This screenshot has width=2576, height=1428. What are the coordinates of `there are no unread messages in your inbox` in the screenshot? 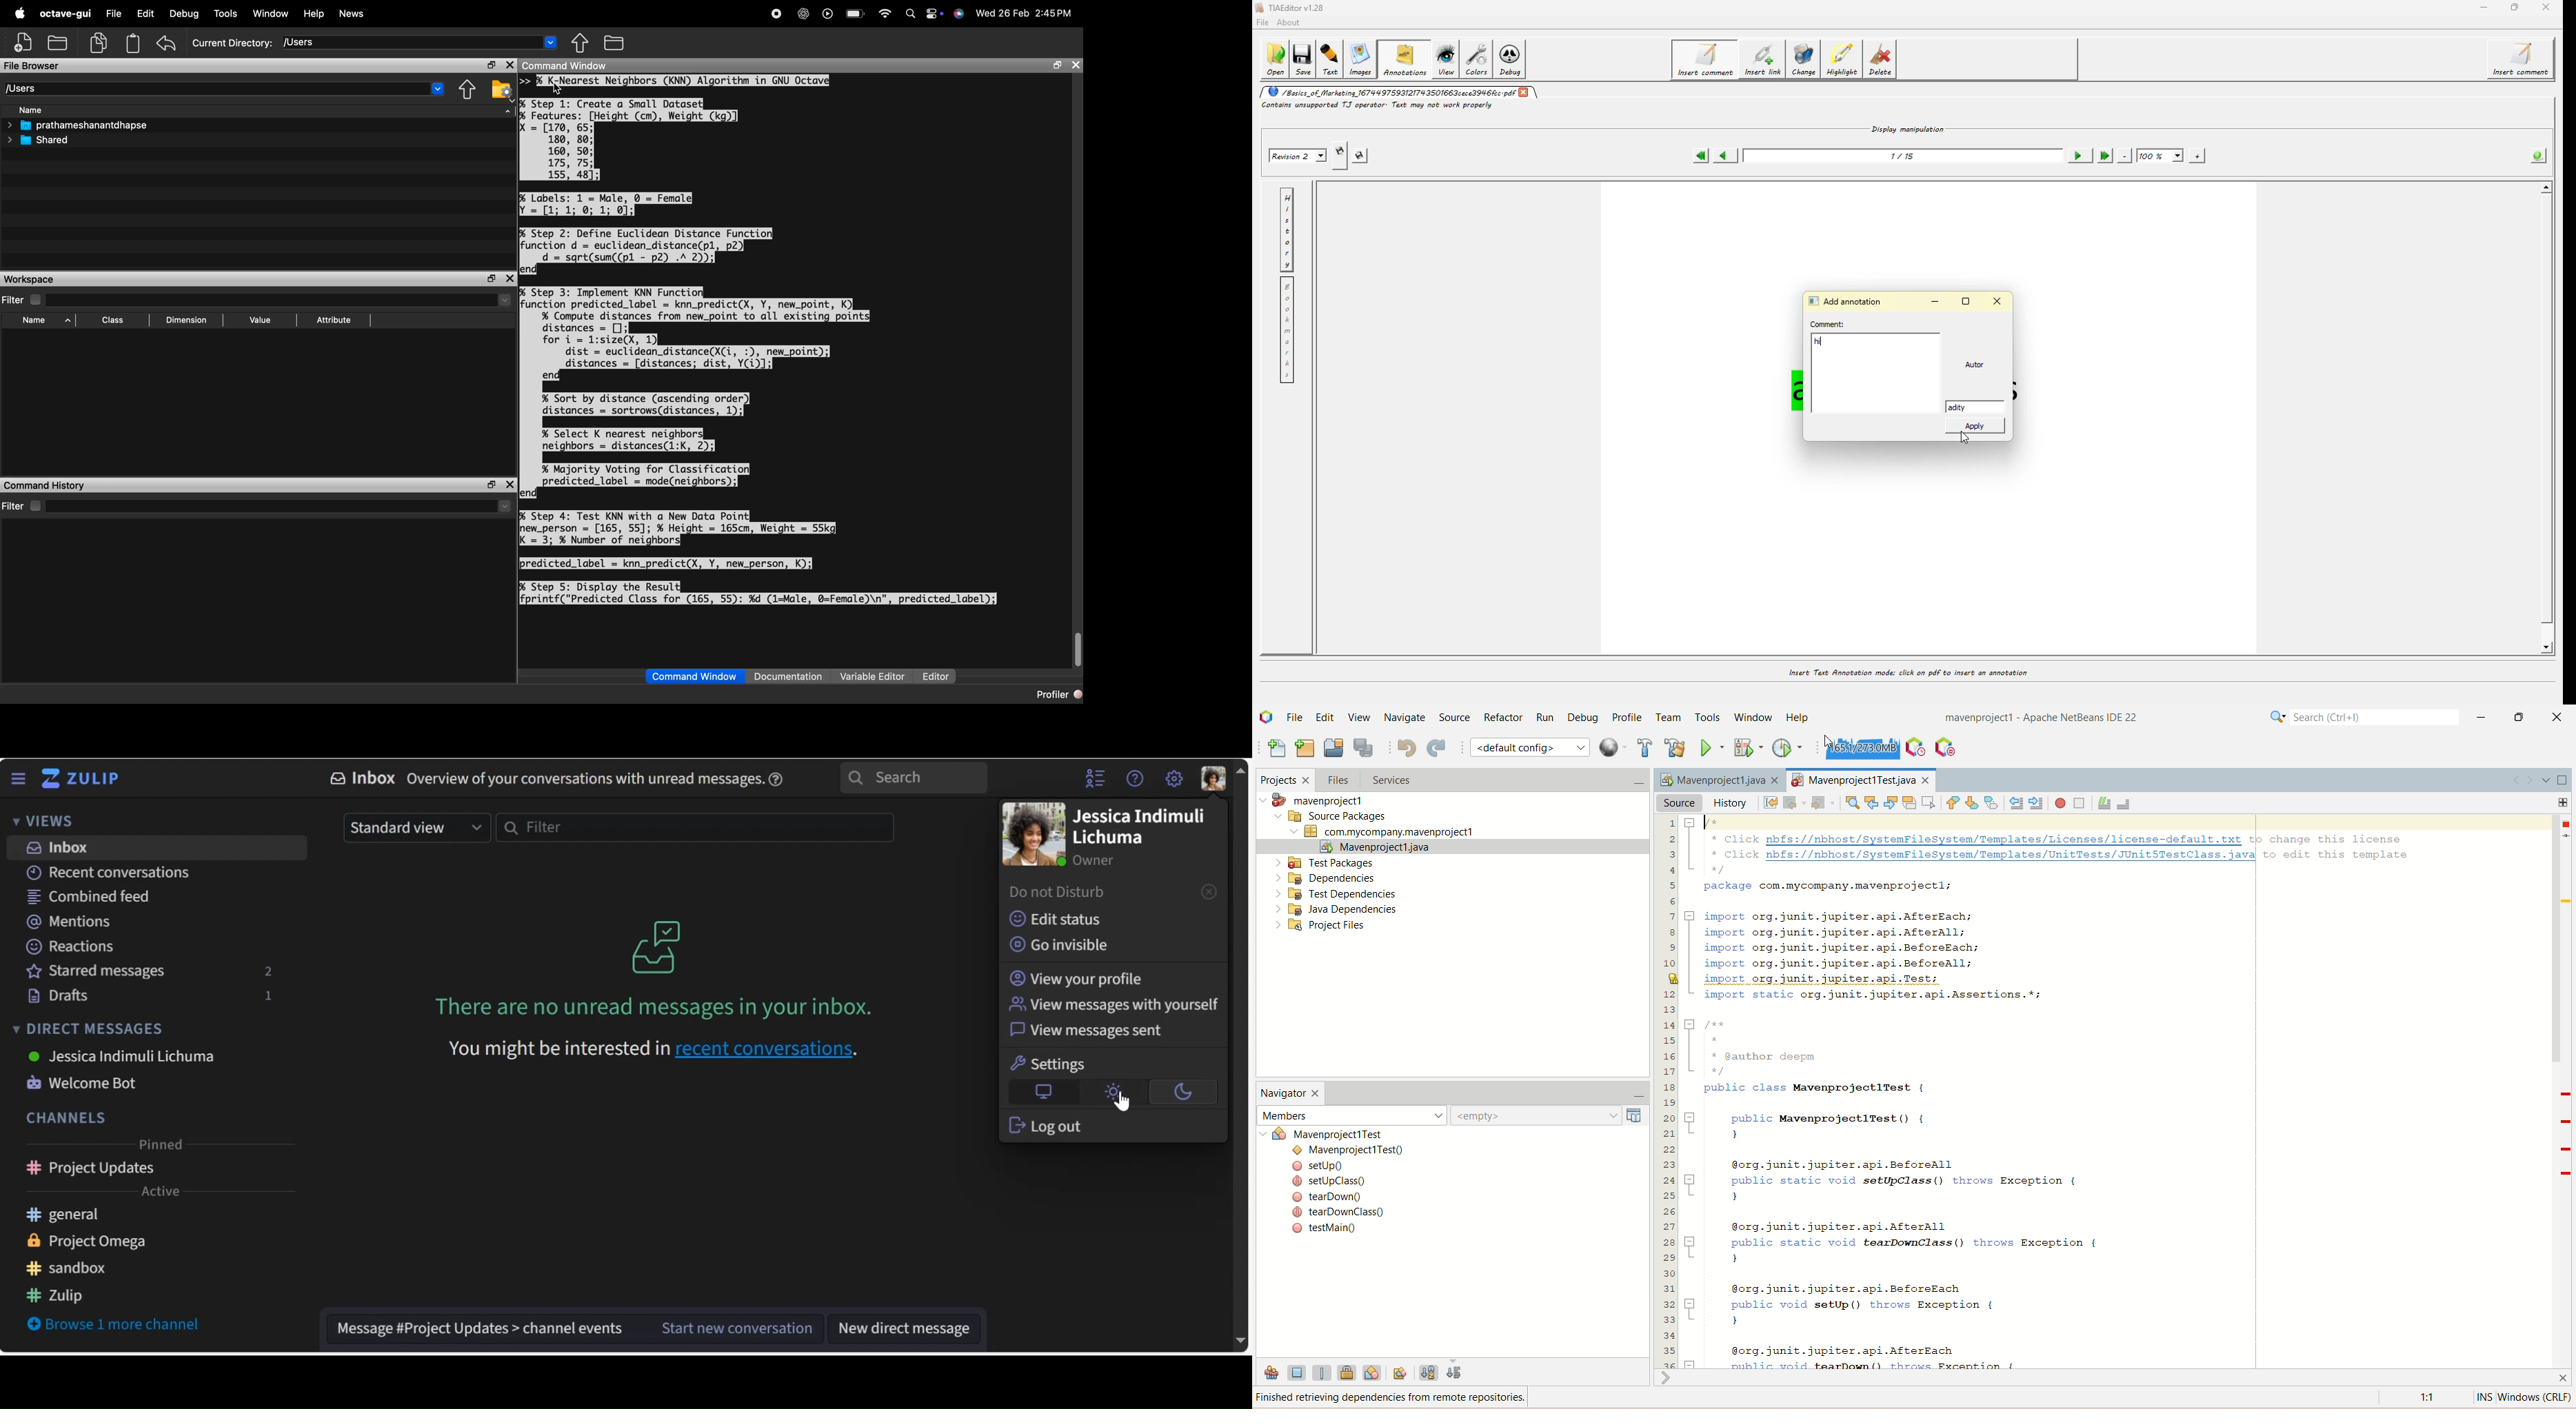 It's located at (621, 1009).